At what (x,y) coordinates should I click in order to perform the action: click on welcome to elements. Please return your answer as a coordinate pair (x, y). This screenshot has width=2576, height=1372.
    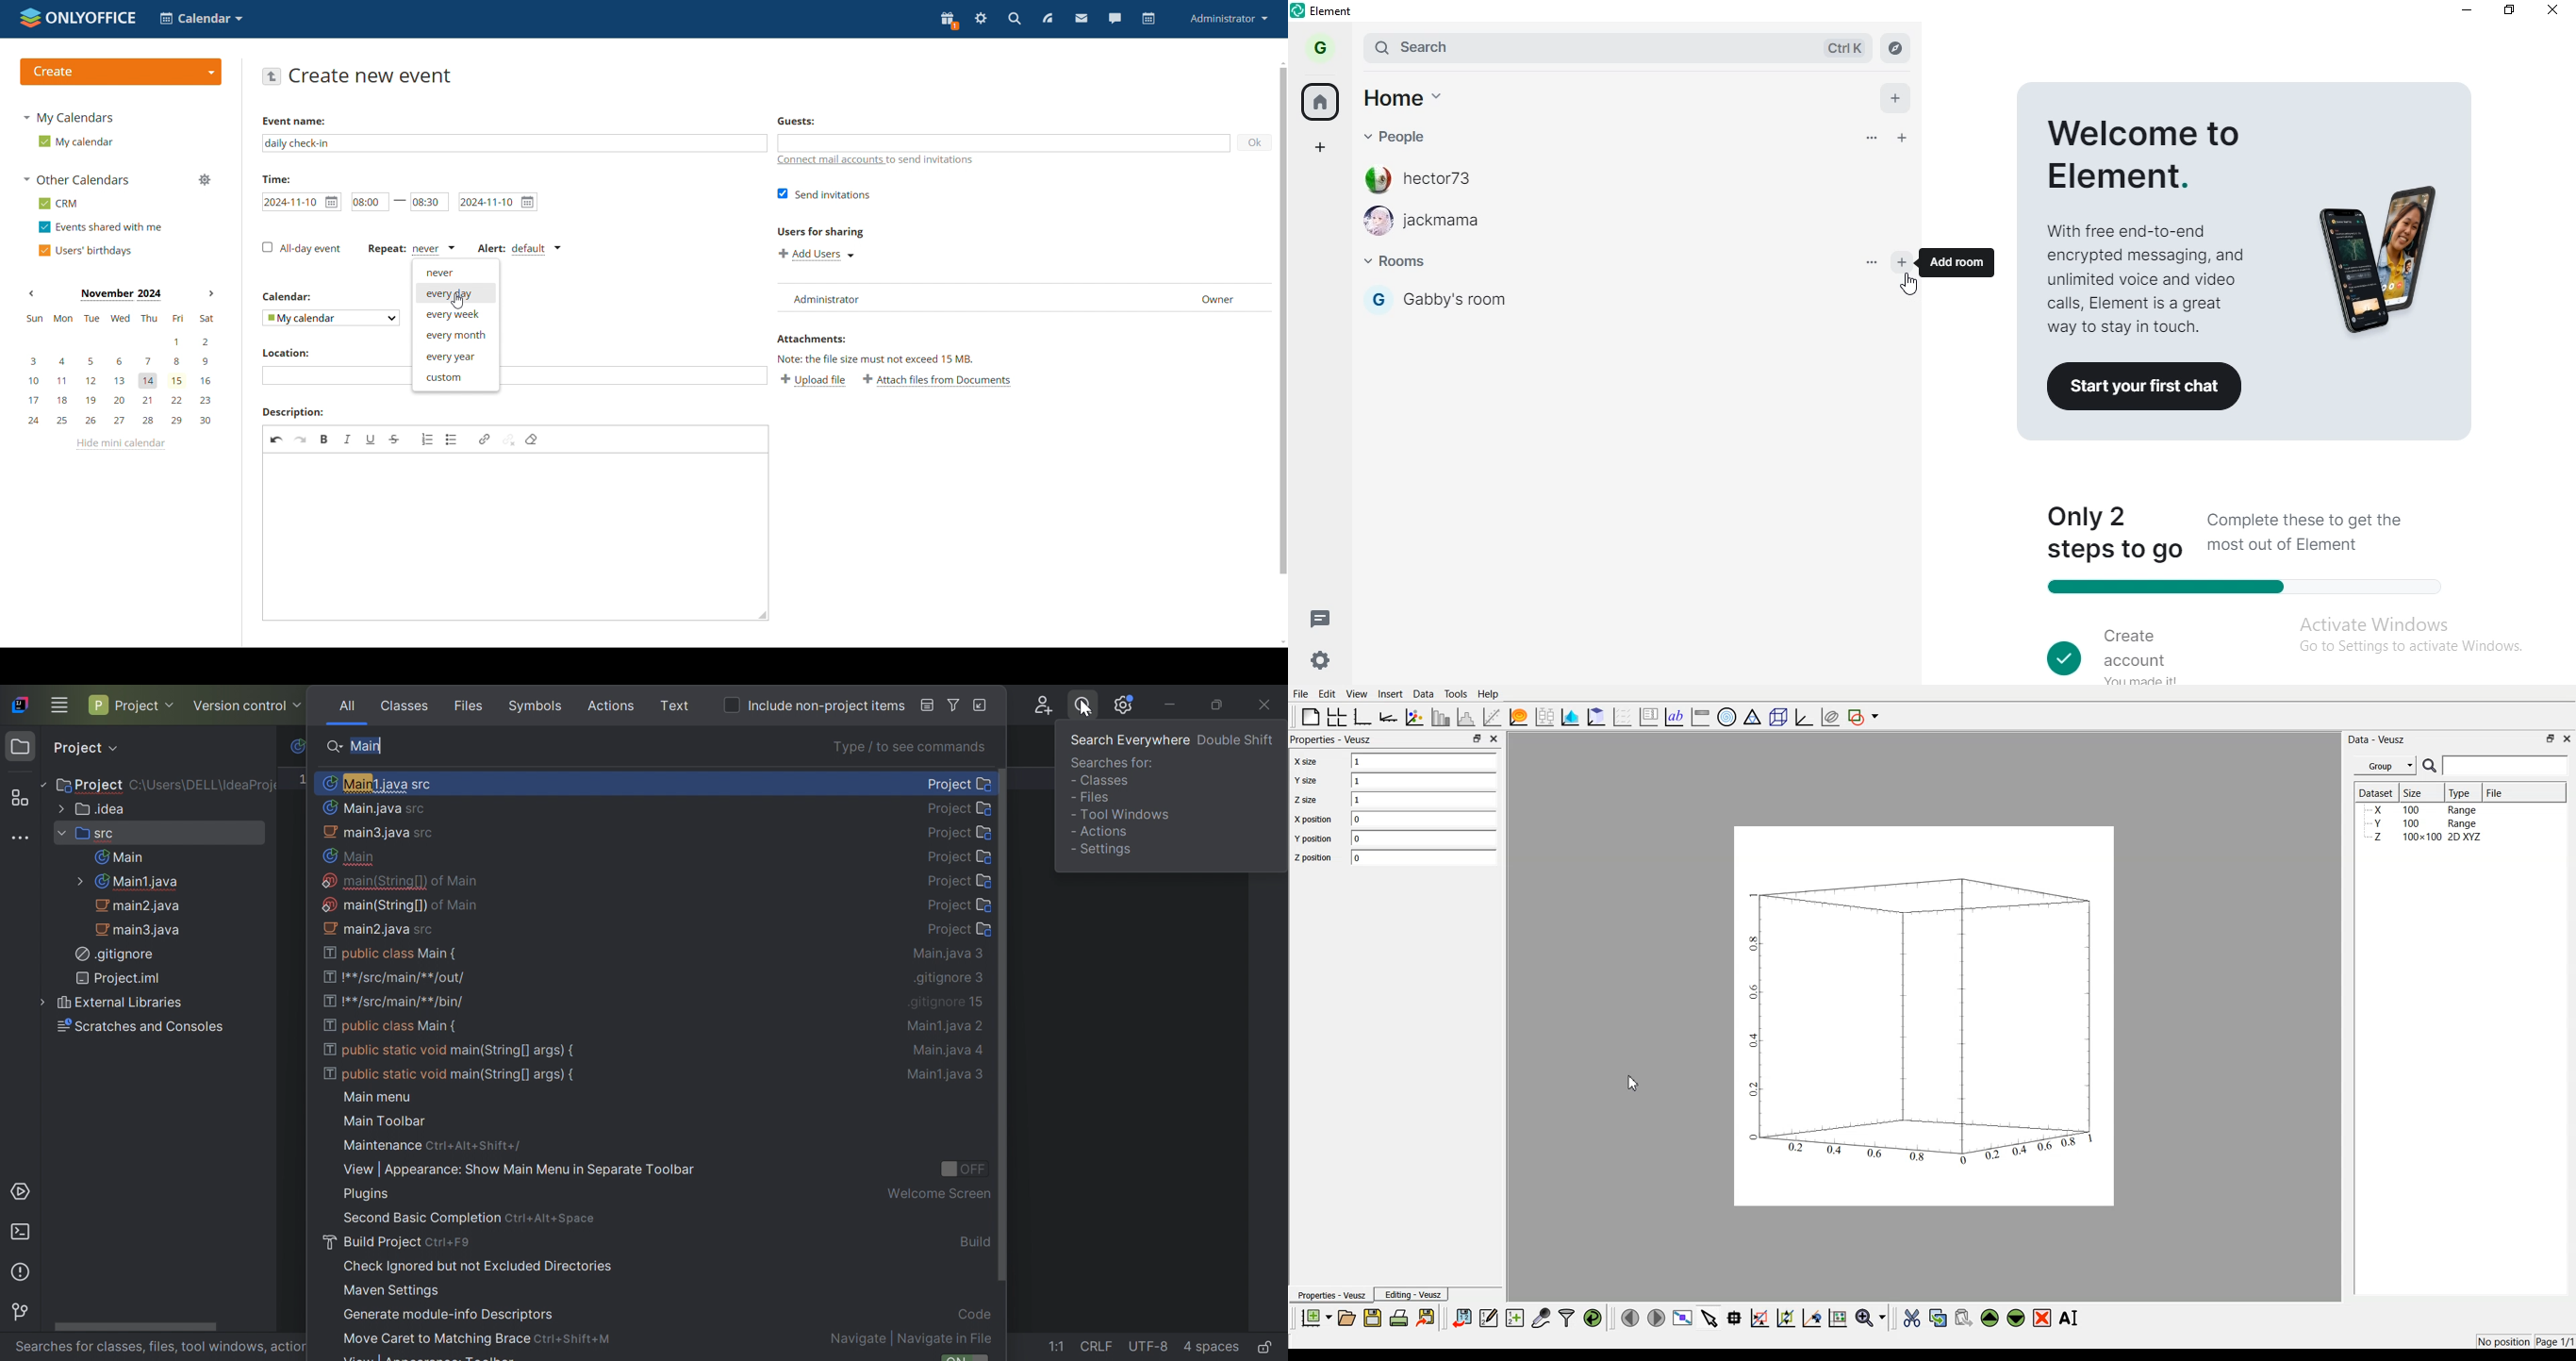
    Looking at the image, I should click on (2144, 213).